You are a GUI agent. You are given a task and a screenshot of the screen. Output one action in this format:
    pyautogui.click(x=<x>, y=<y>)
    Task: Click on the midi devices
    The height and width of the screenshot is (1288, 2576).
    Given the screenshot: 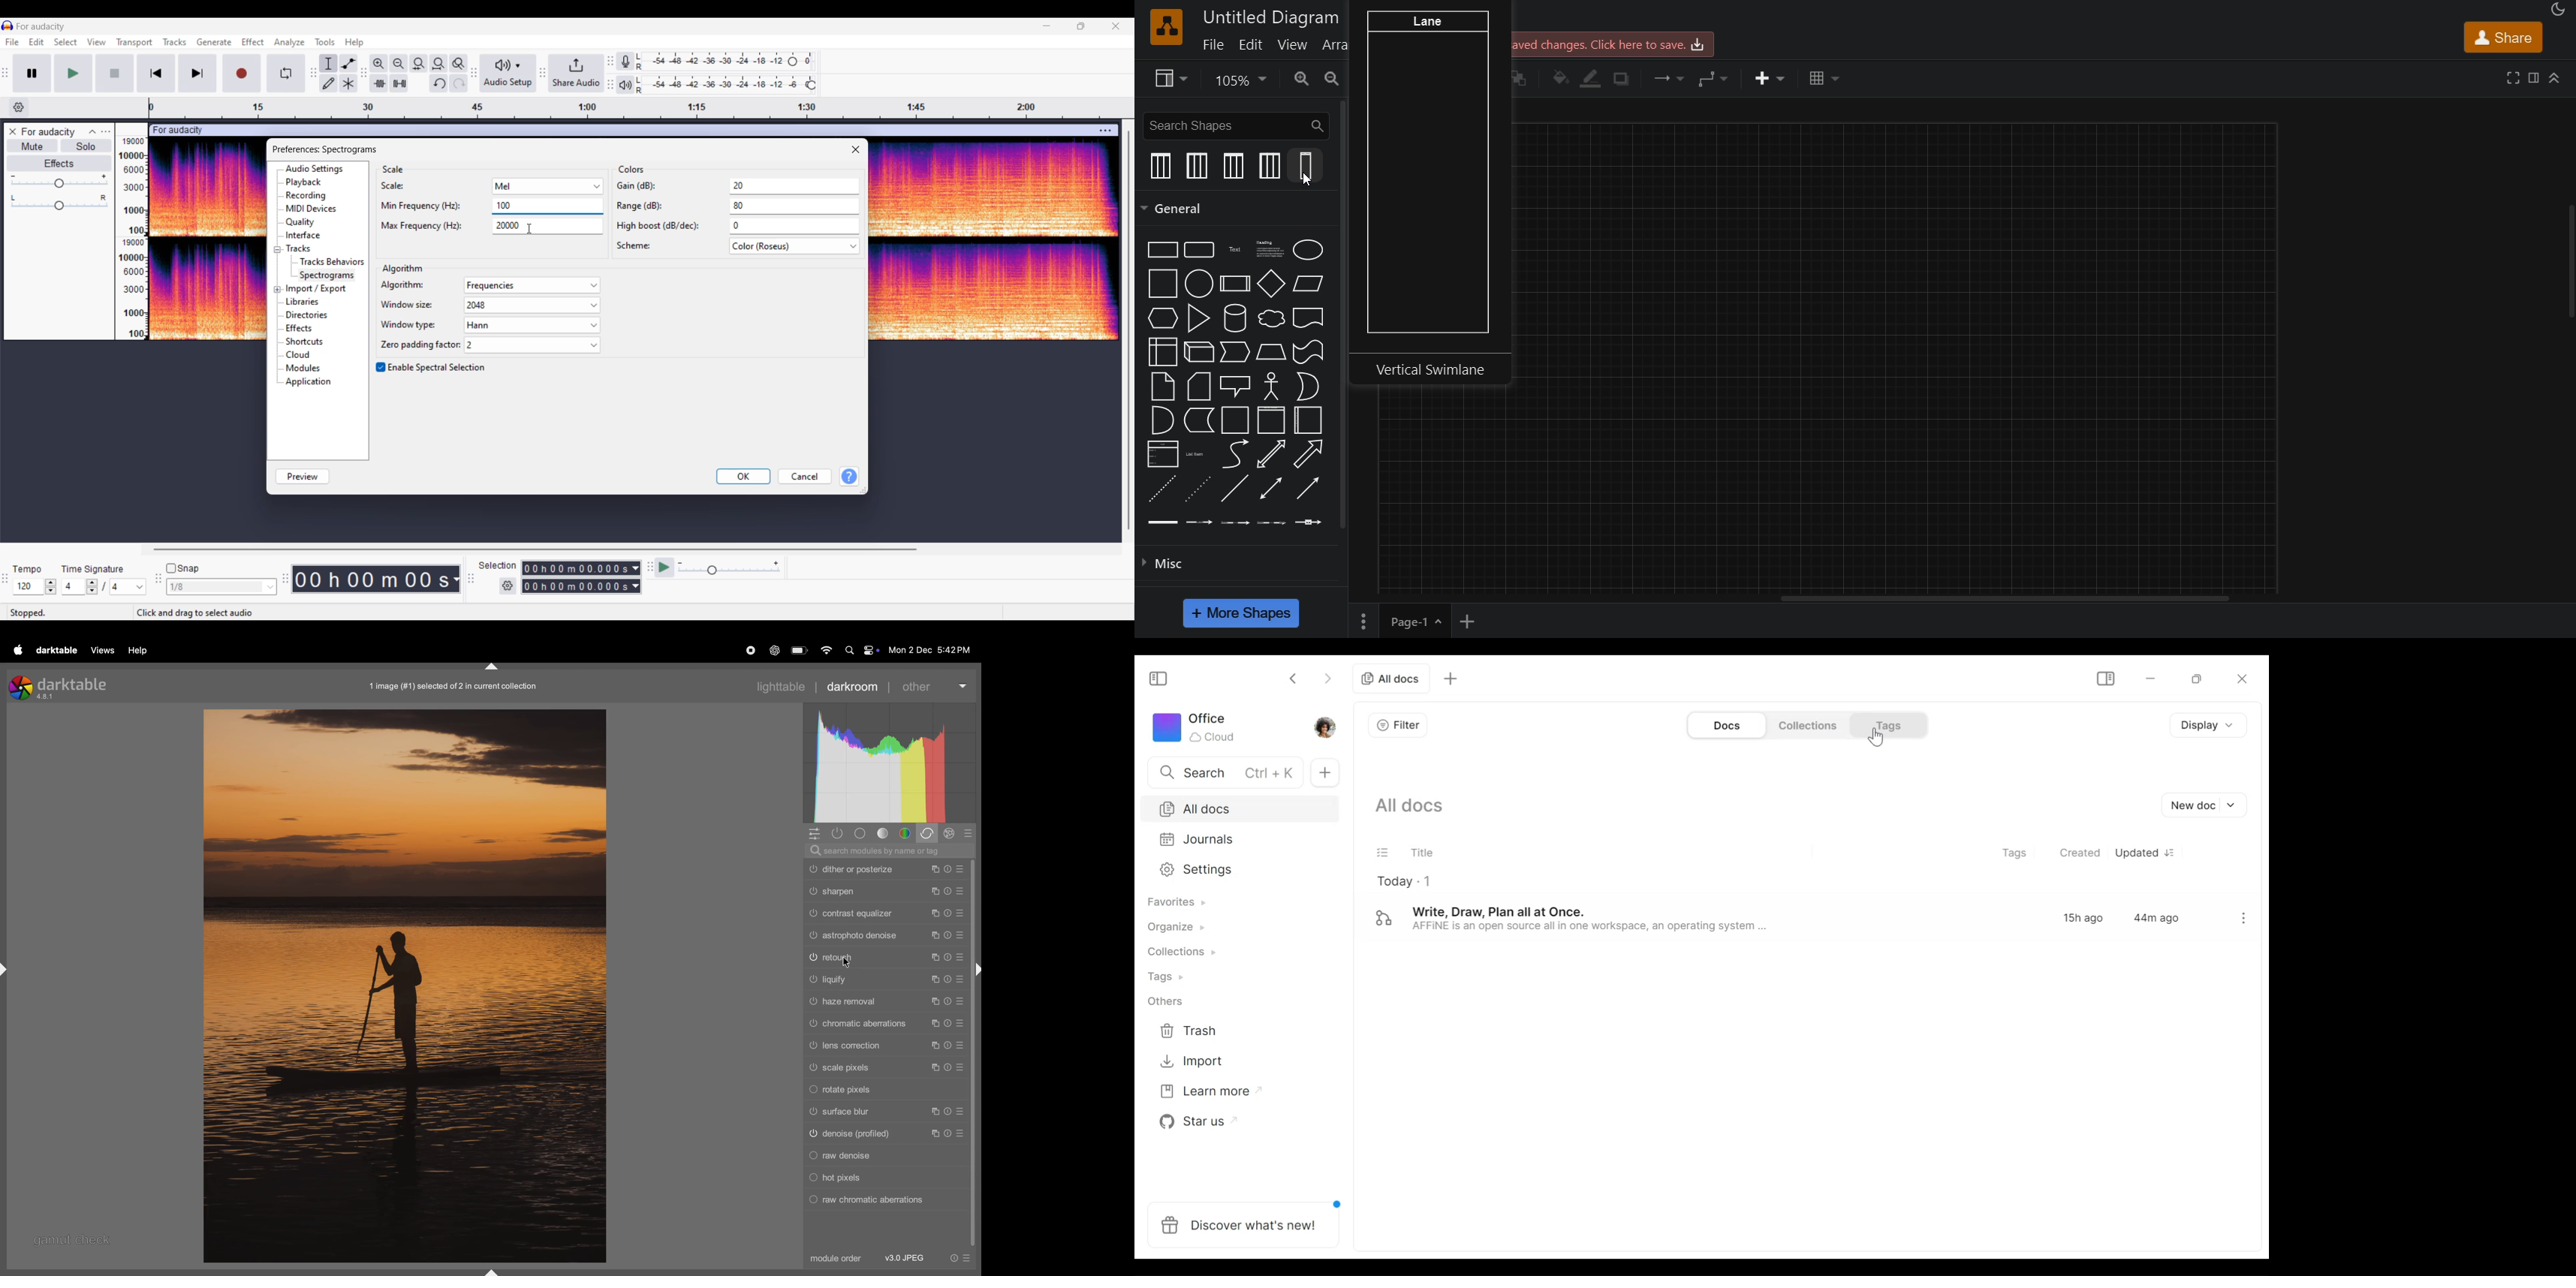 What is the action you would take?
    pyautogui.click(x=312, y=209)
    